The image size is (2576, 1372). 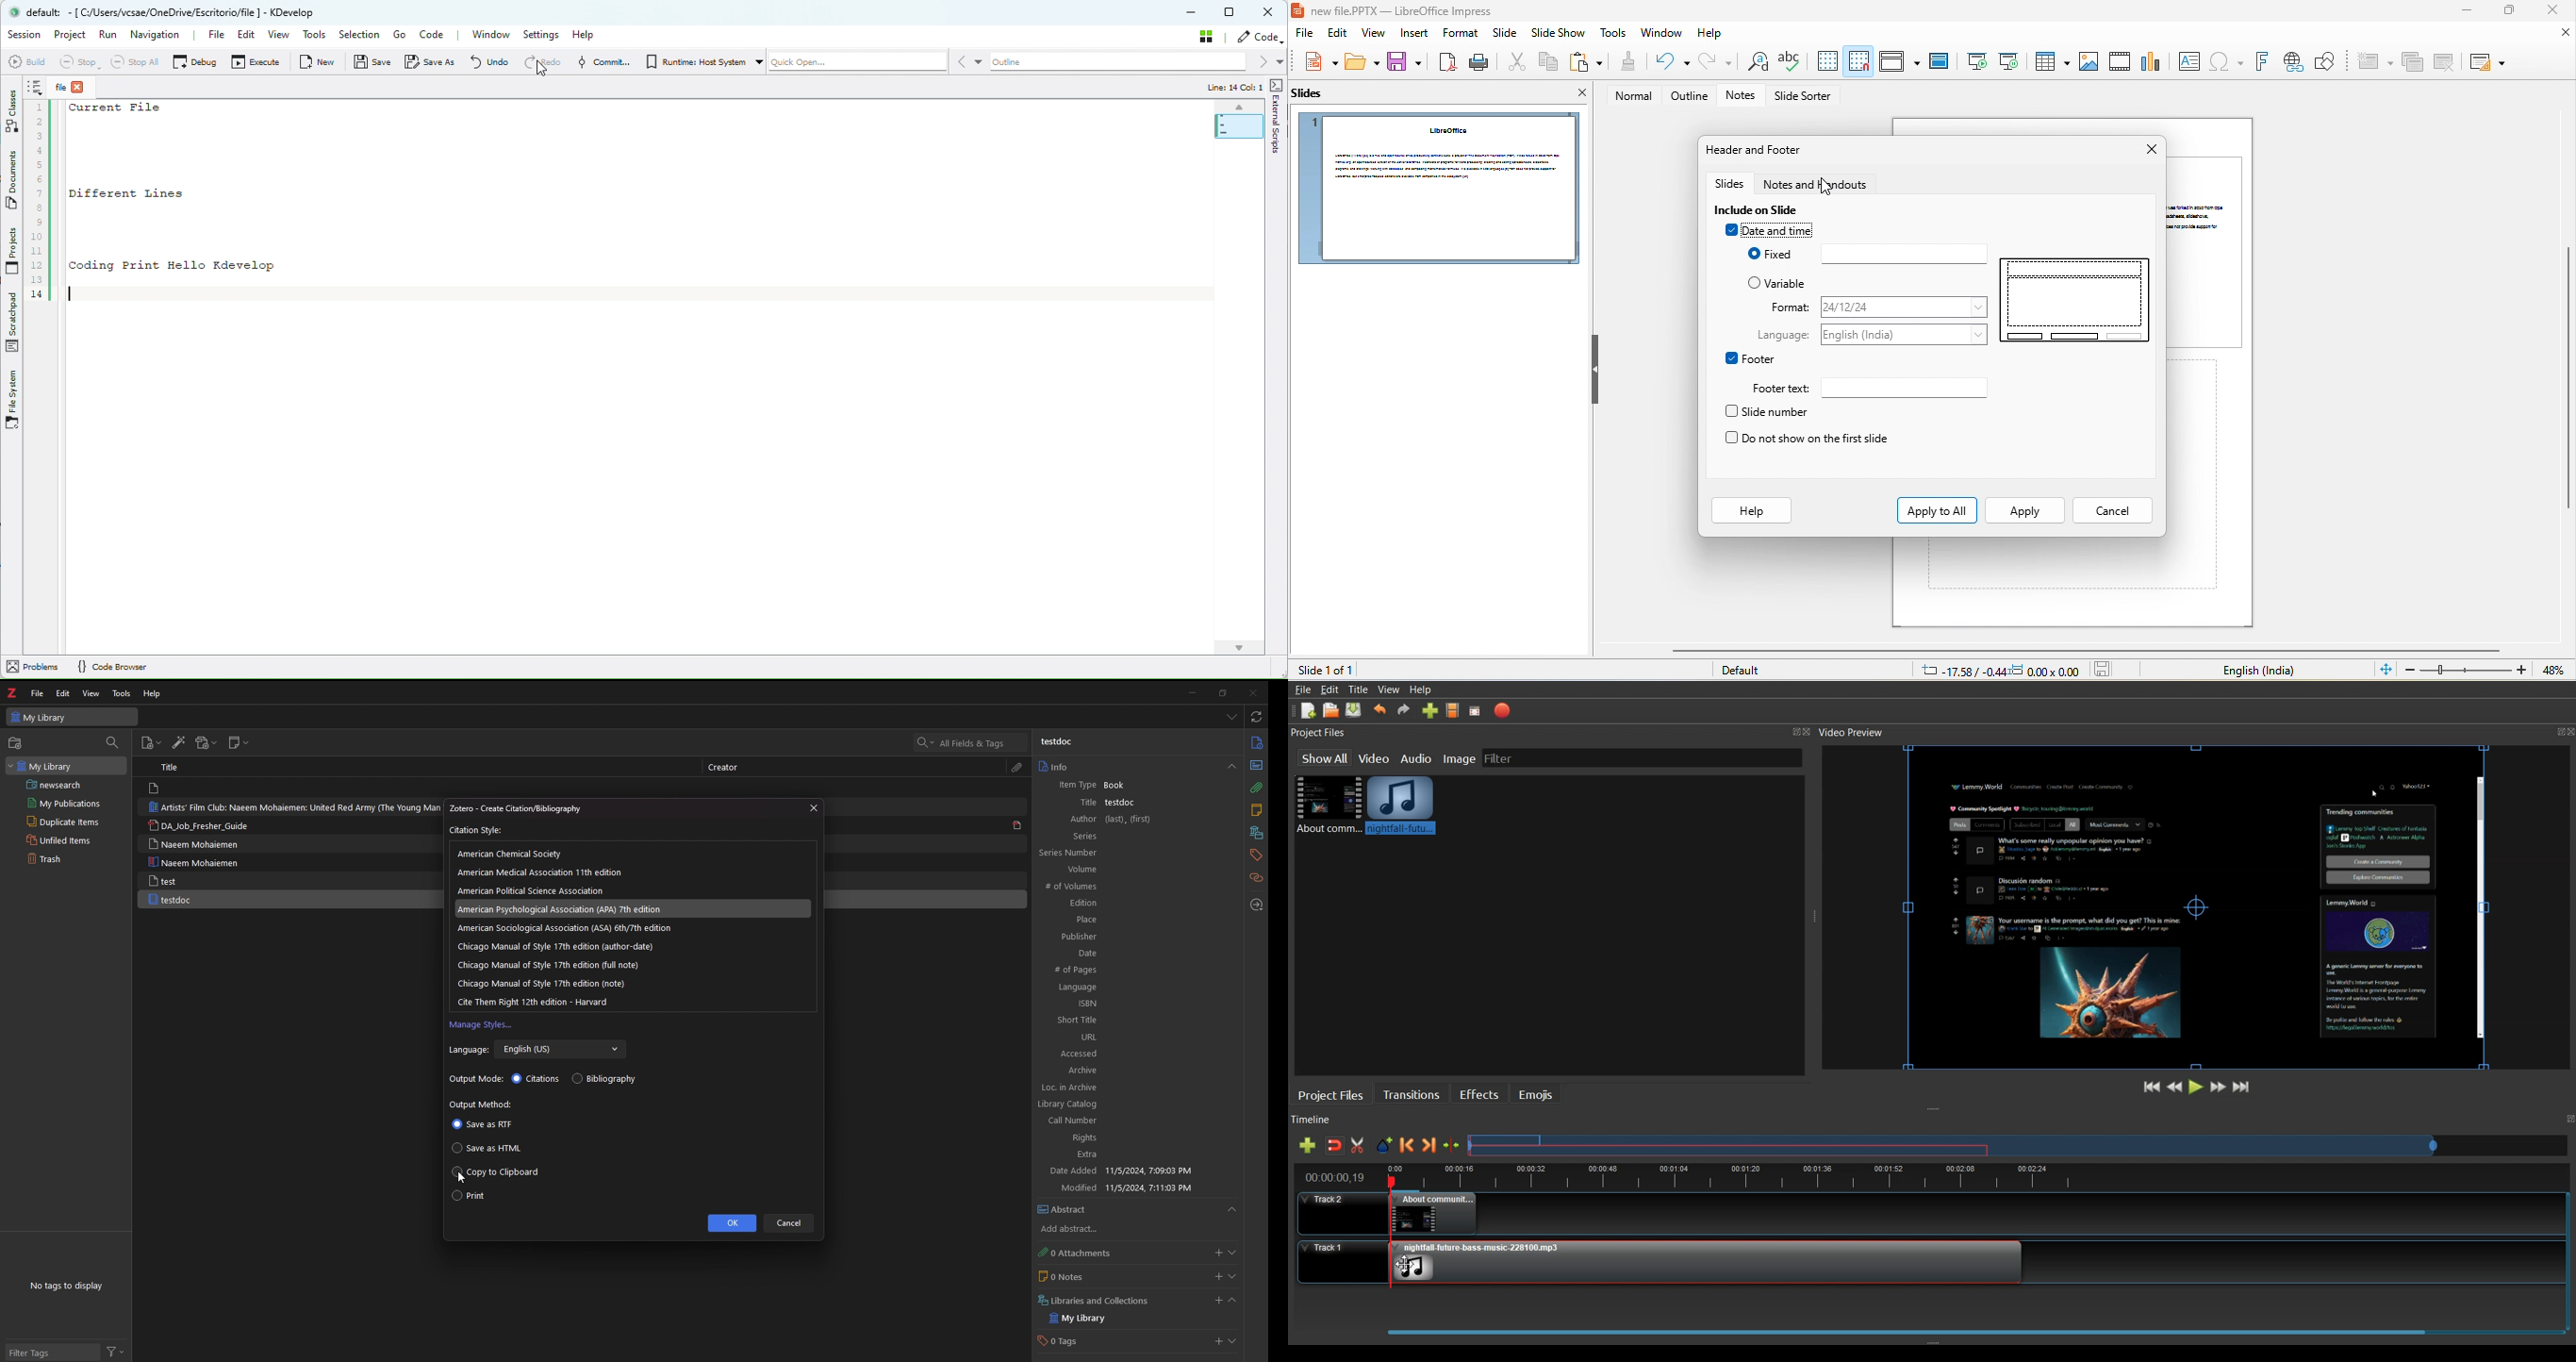 I want to click on table, so click(x=2050, y=60).